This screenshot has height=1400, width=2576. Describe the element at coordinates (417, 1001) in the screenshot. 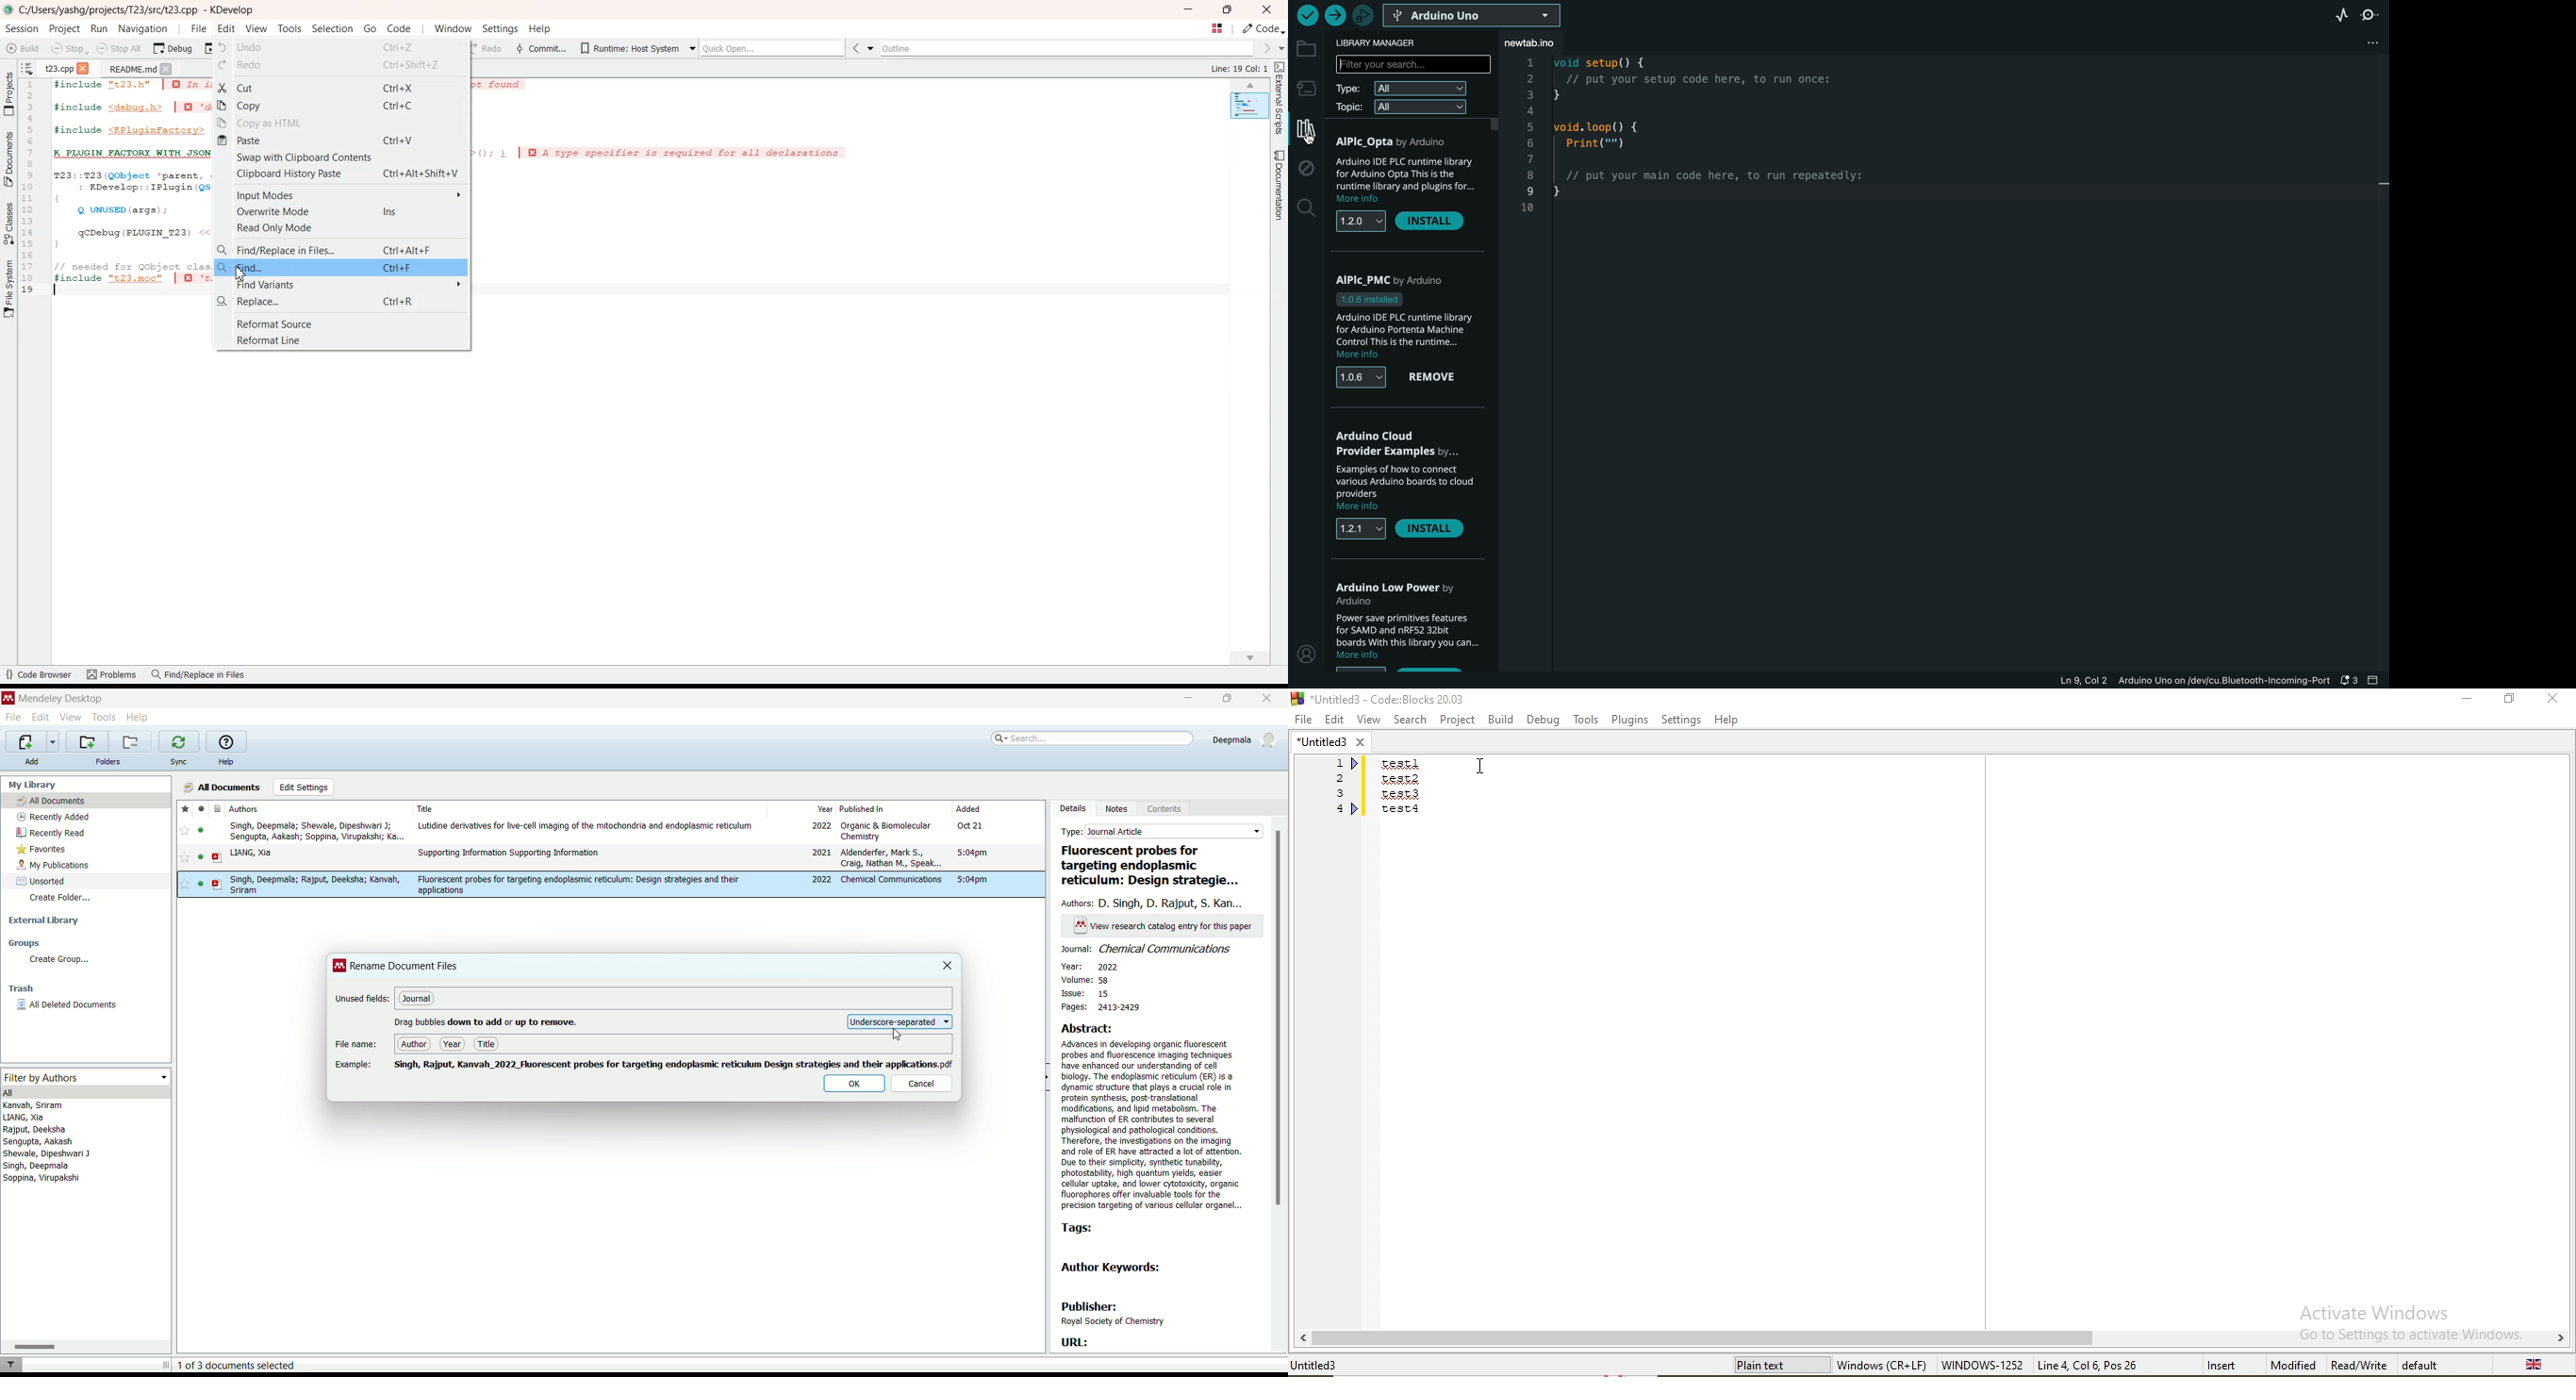

I see `journal` at that location.